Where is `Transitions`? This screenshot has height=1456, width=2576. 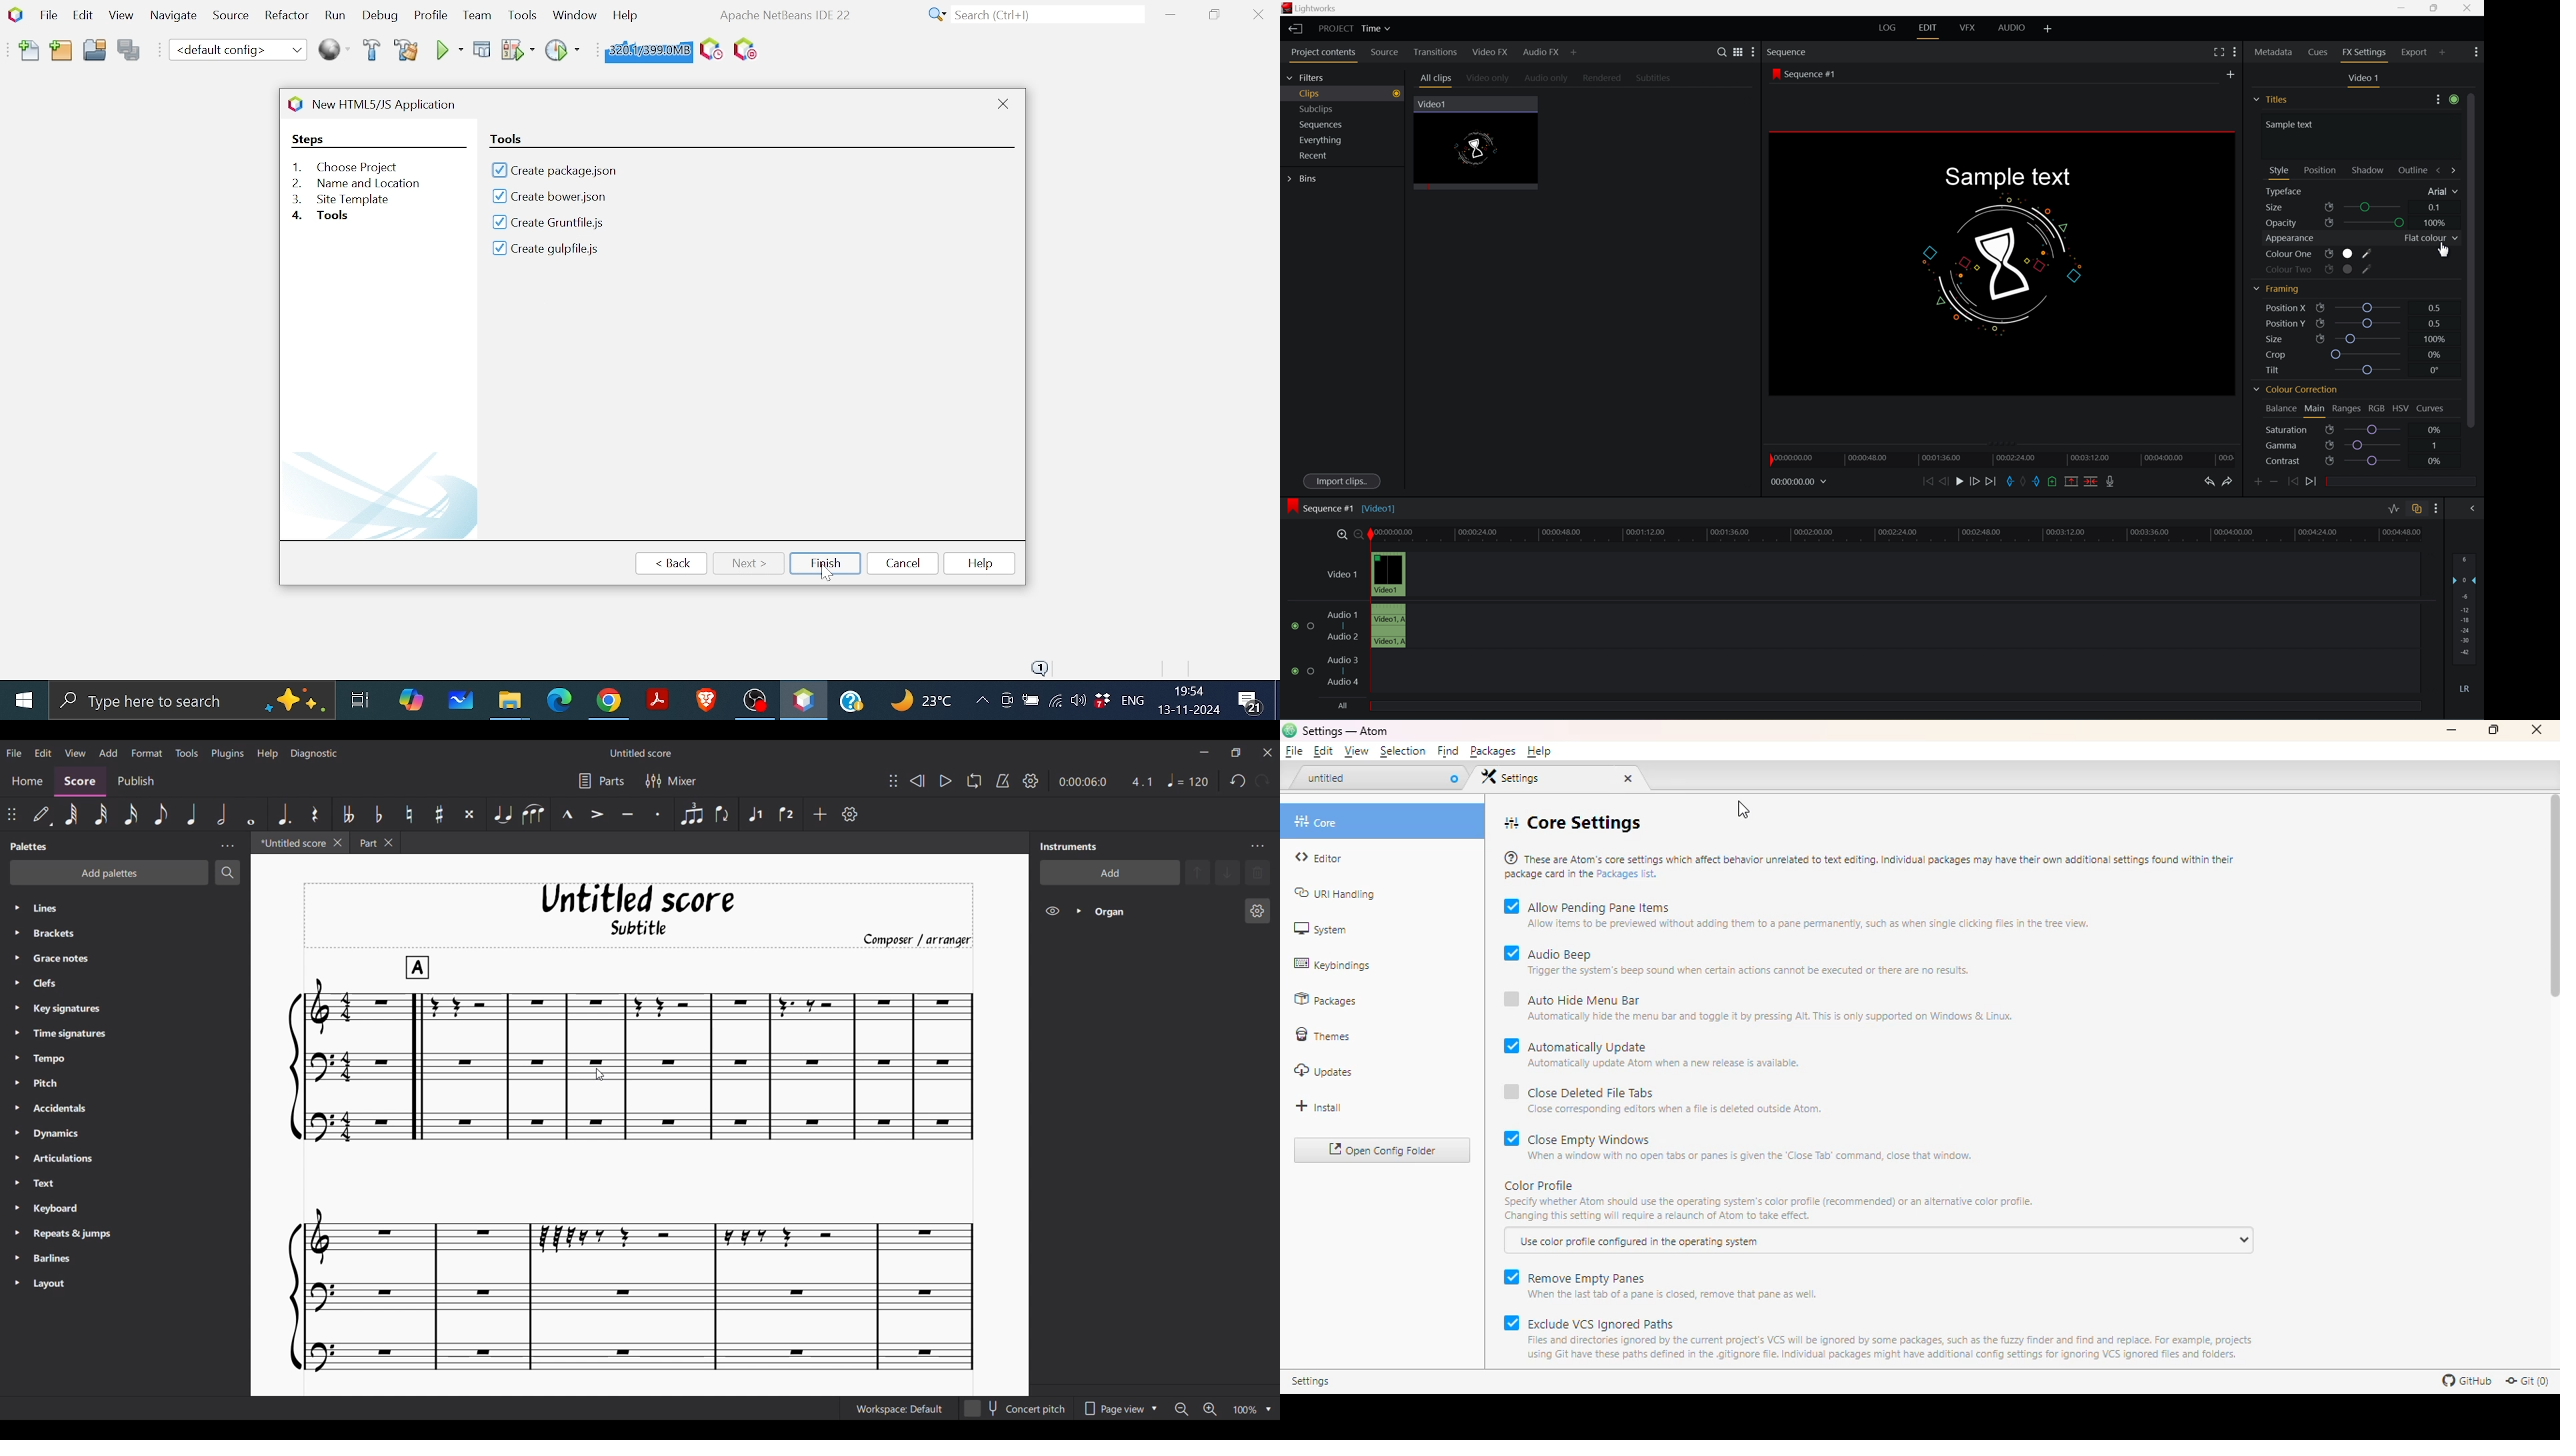 Transitions is located at coordinates (1435, 52).